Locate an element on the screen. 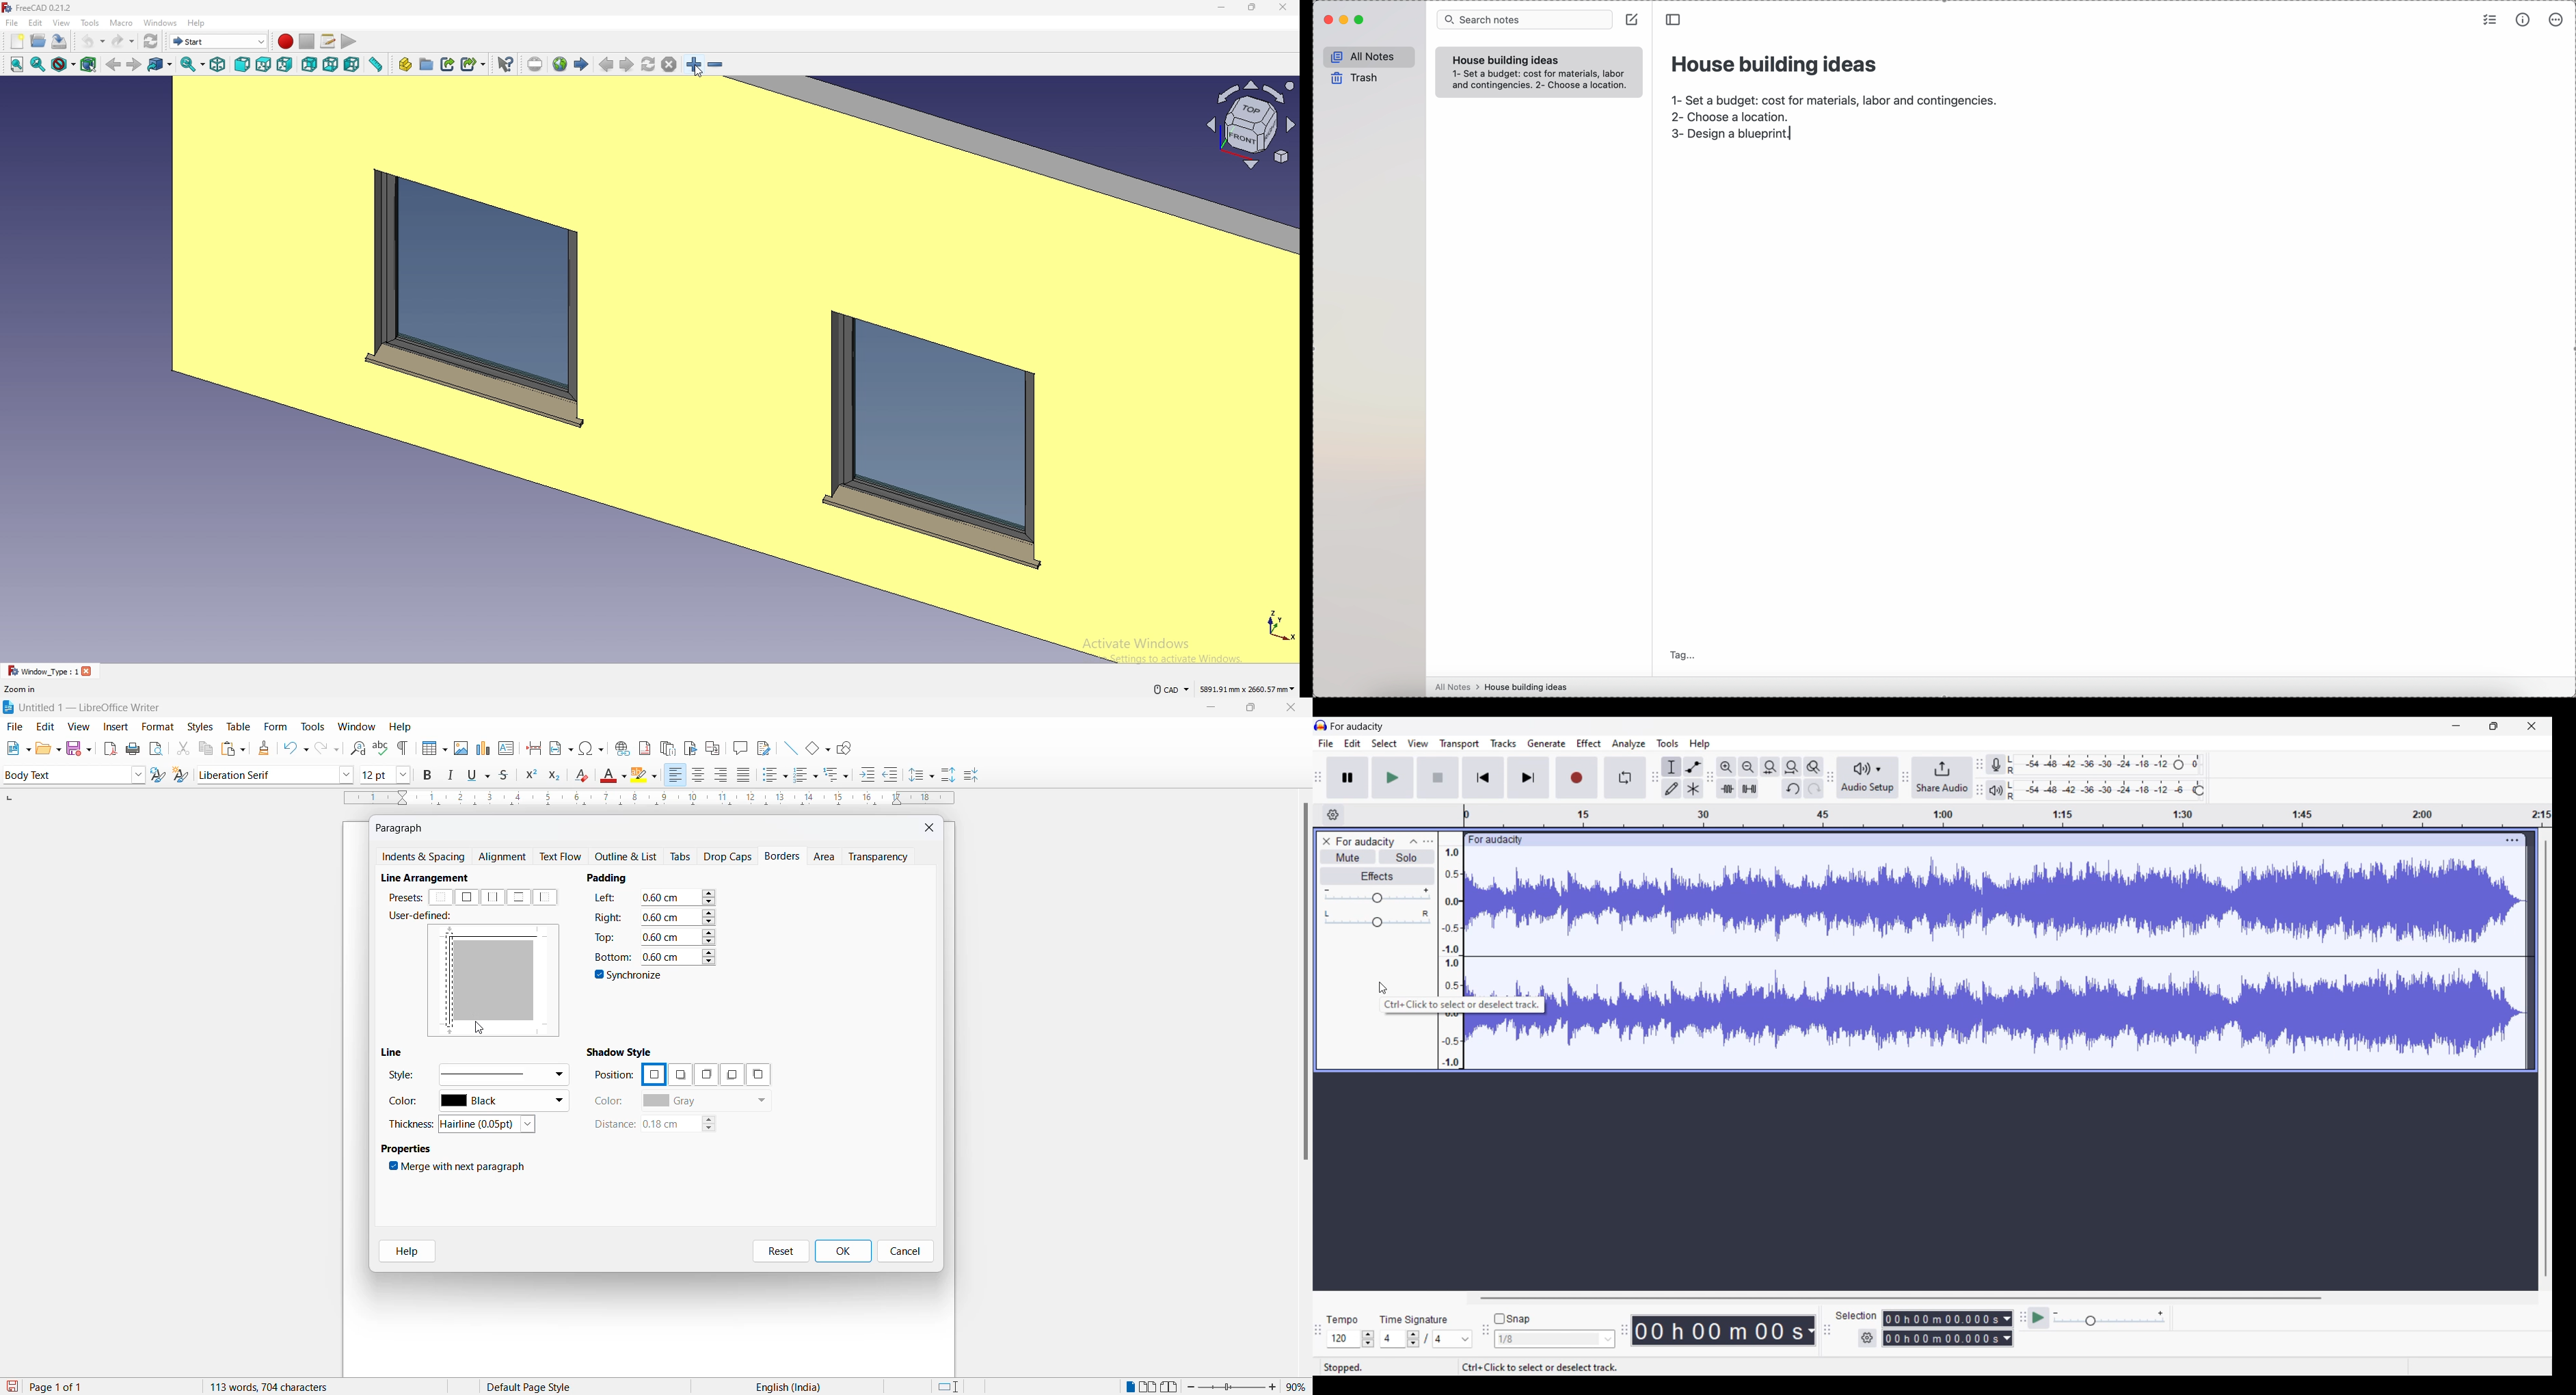 This screenshot has height=1400, width=2576. position options is located at coordinates (680, 1076).